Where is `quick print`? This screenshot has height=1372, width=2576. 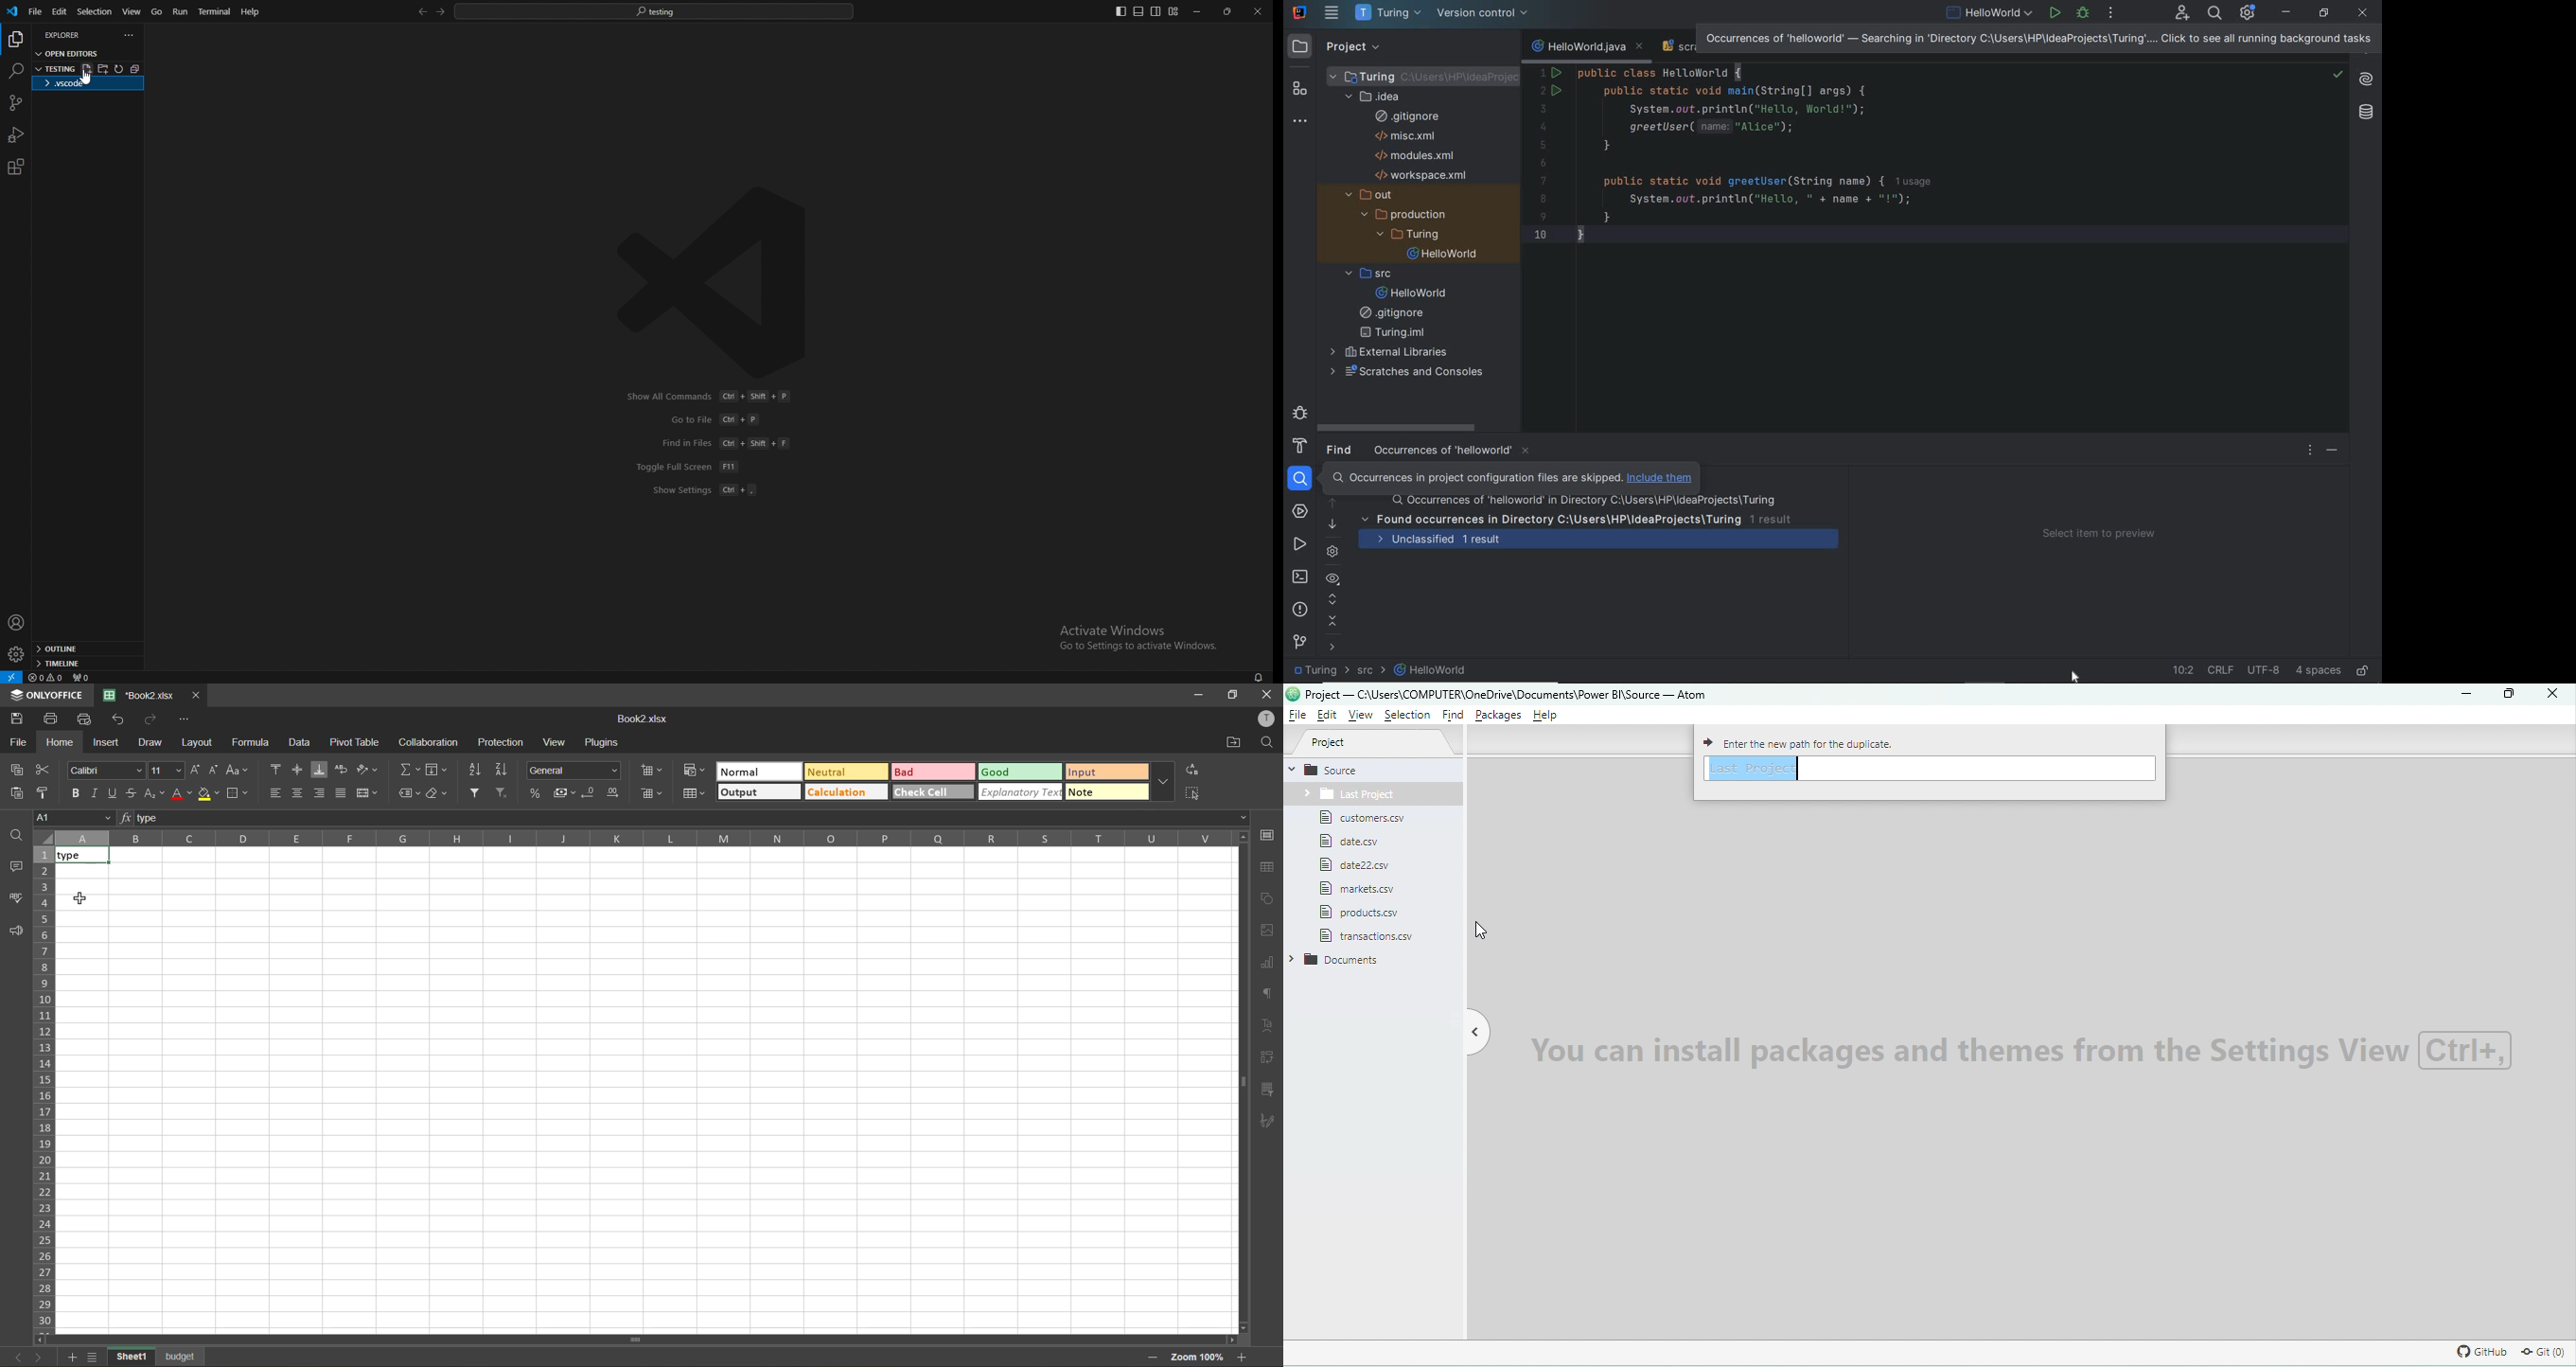
quick print is located at coordinates (88, 719).